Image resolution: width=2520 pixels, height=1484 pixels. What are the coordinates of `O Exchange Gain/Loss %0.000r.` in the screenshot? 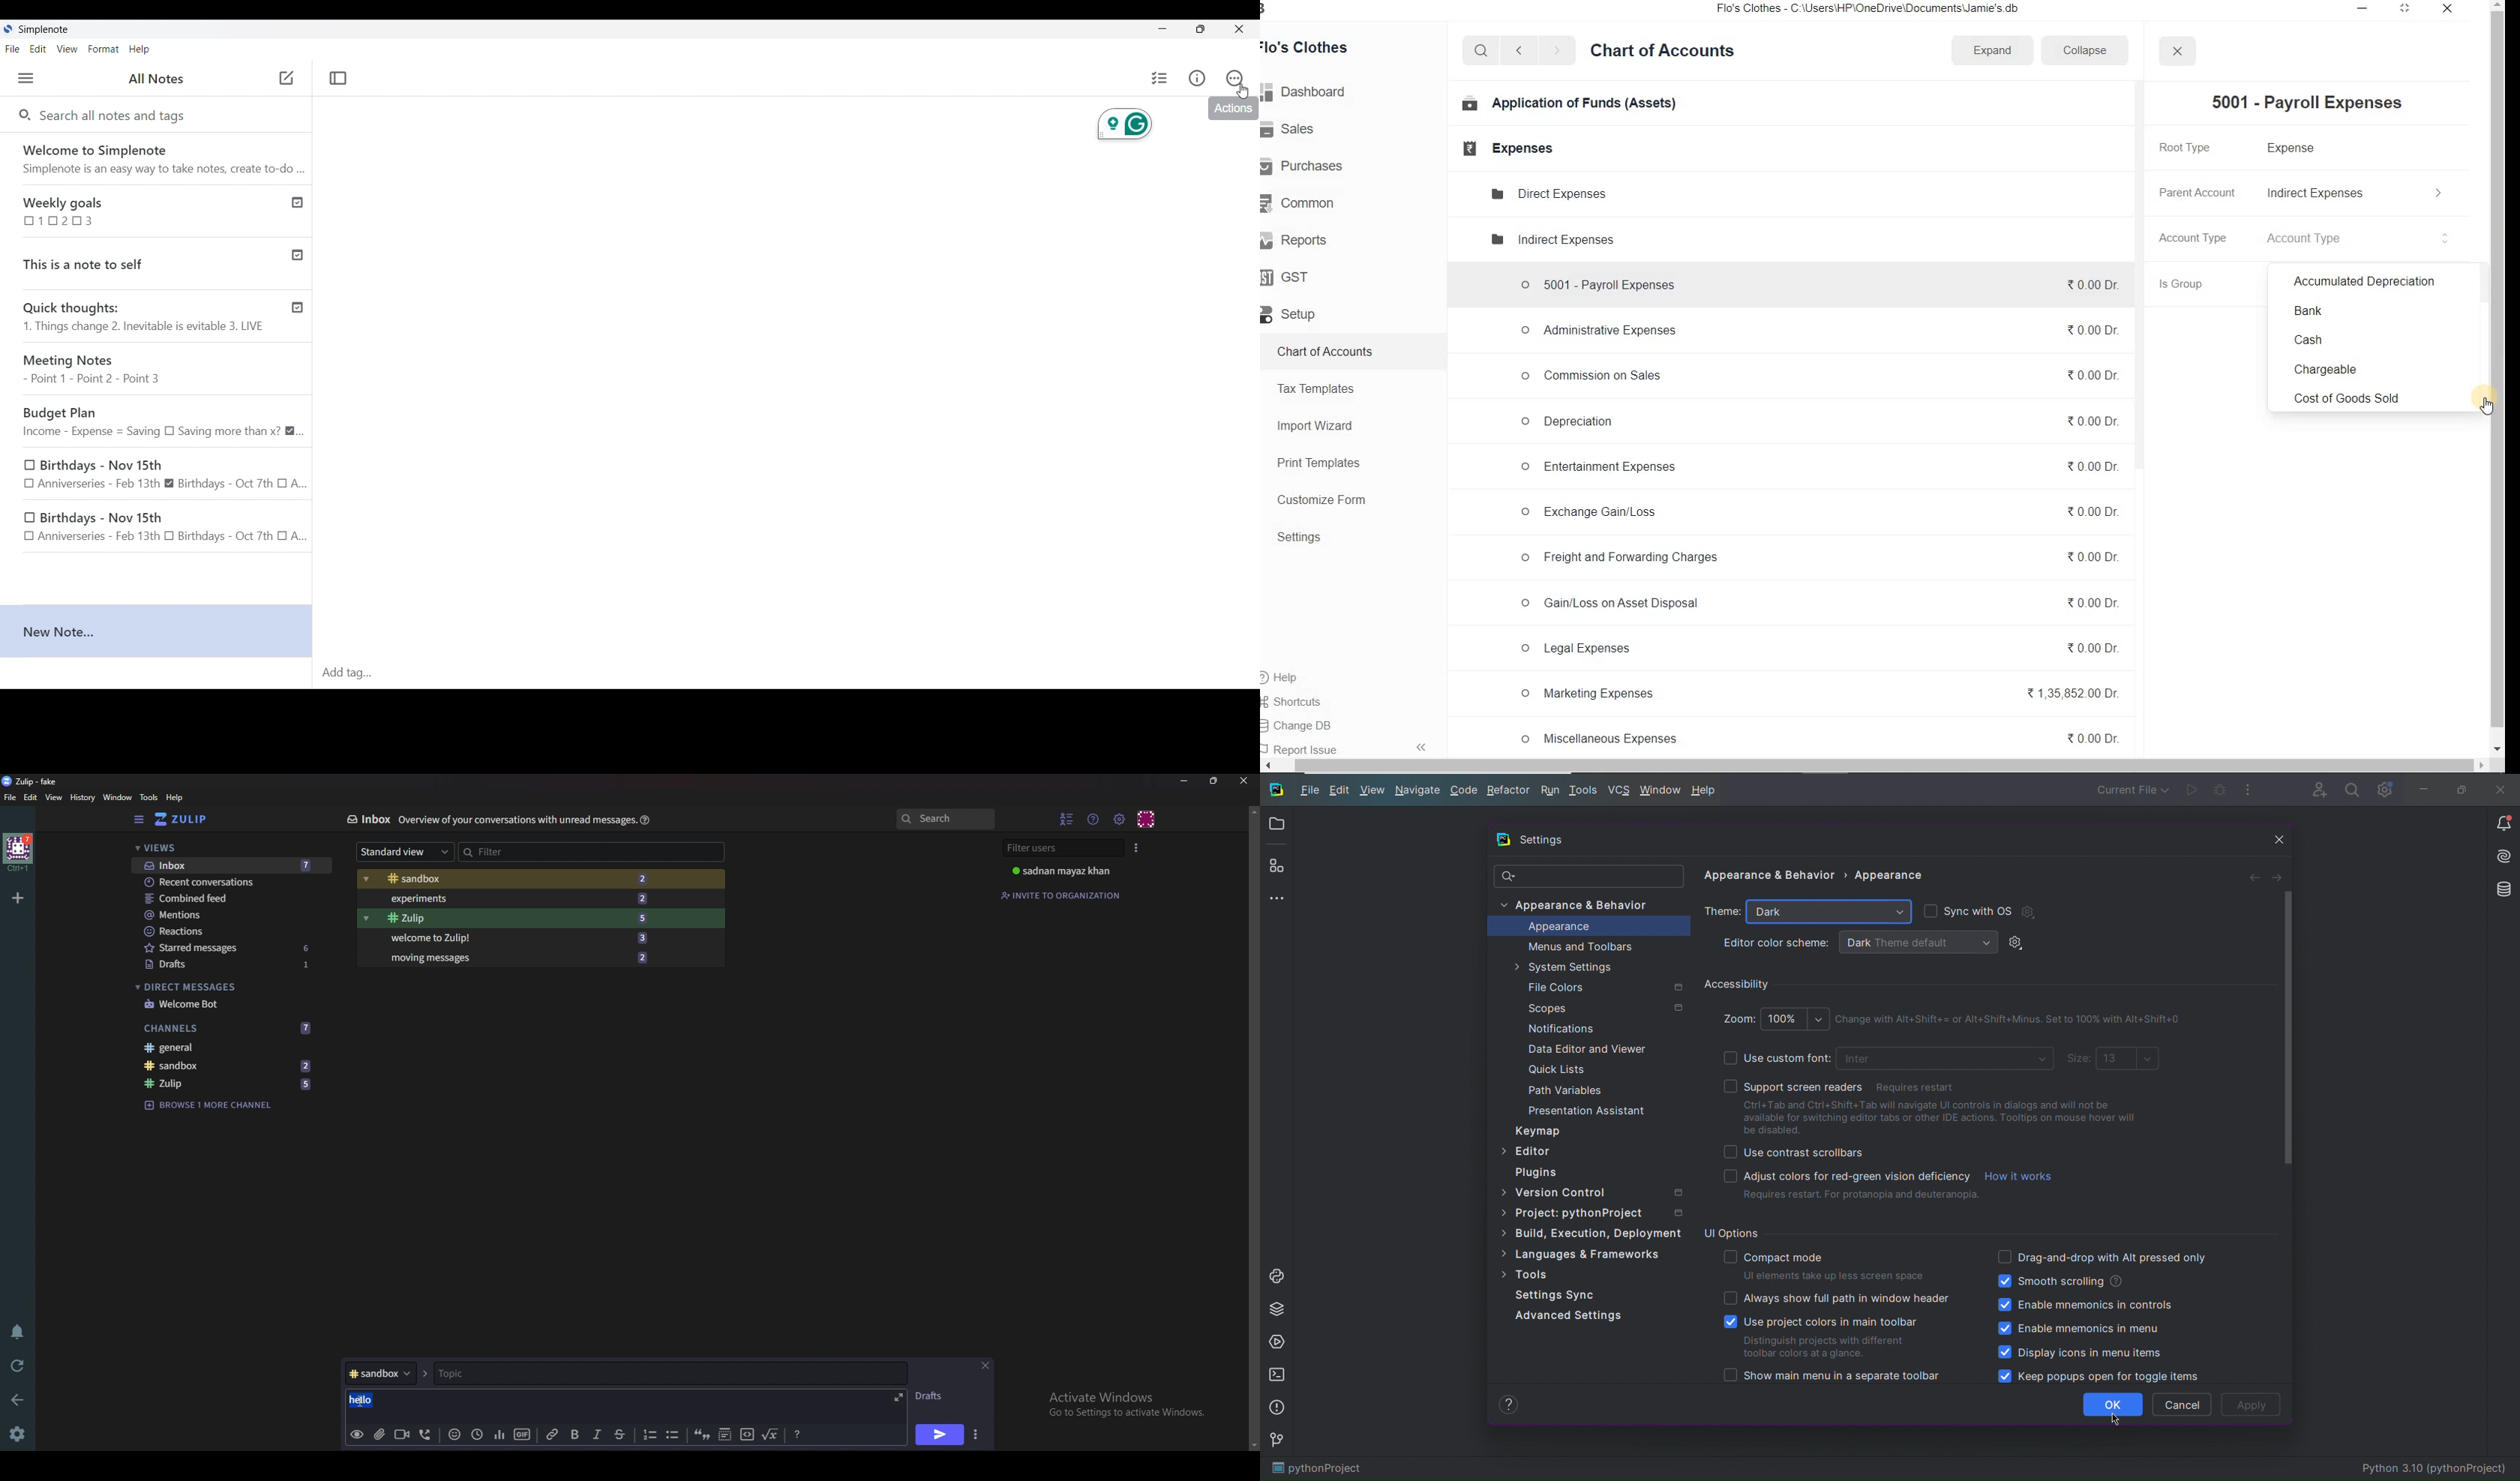 It's located at (1819, 511).